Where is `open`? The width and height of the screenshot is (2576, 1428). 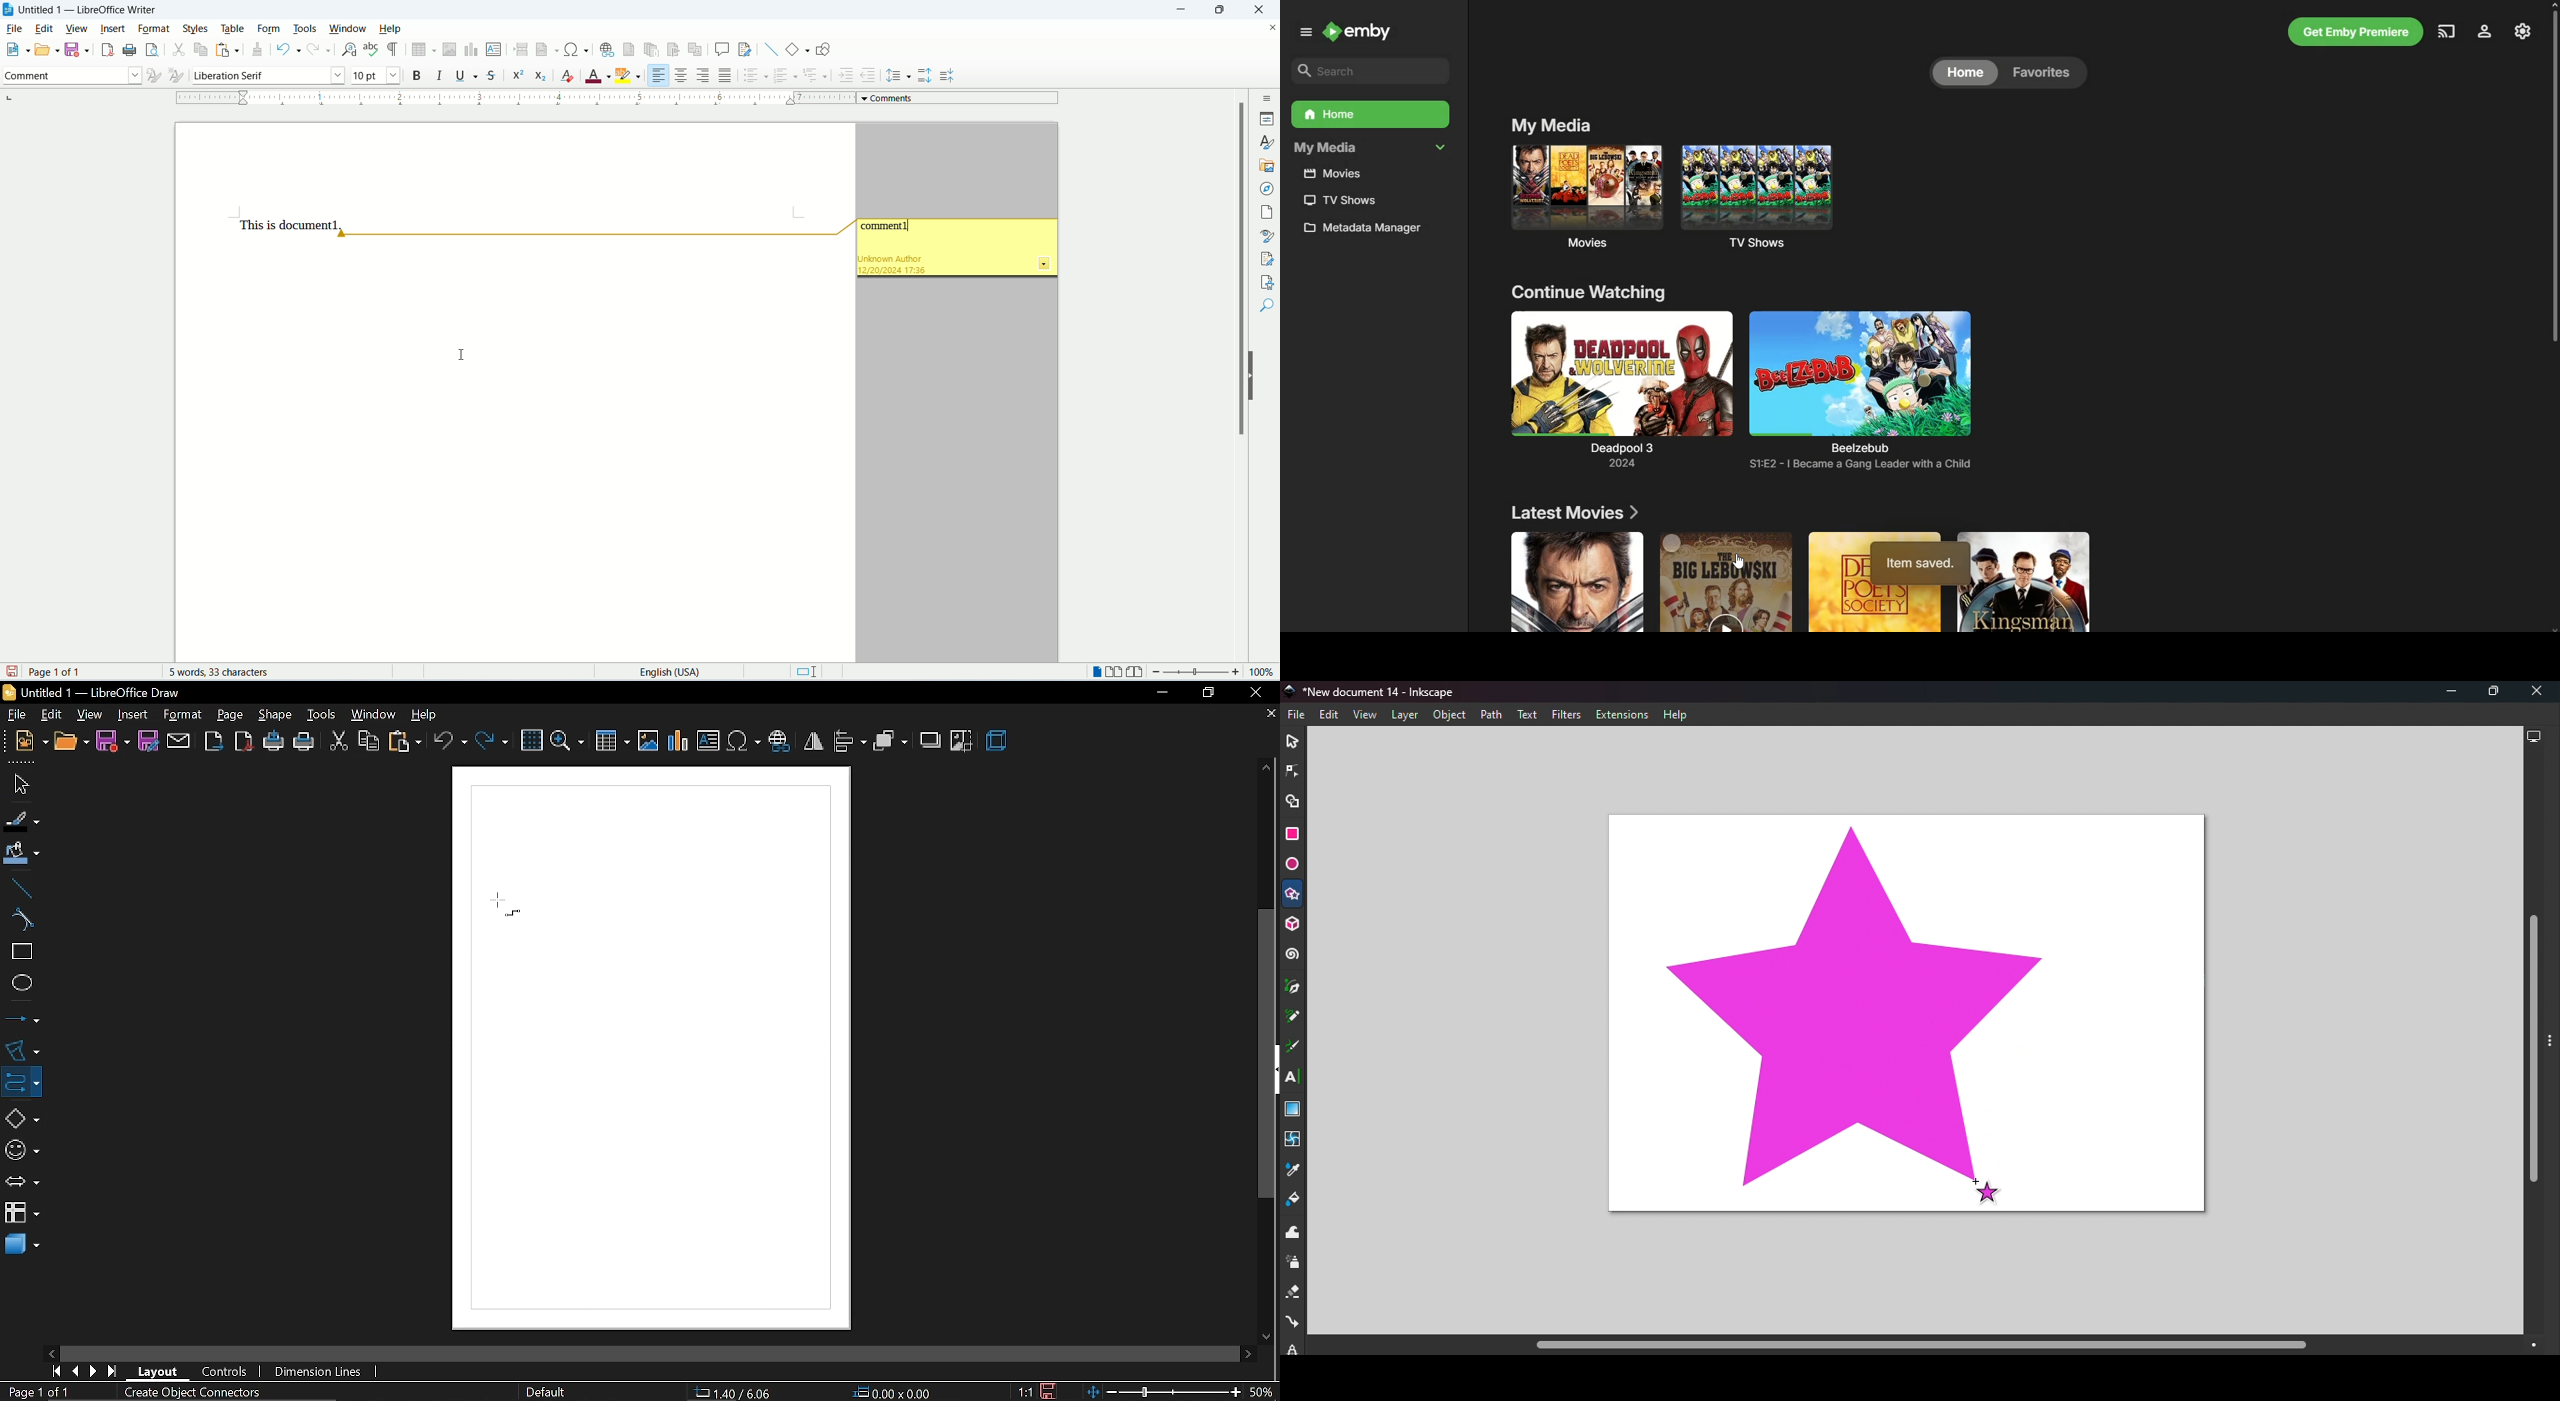
open is located at coordinates (45, 51).